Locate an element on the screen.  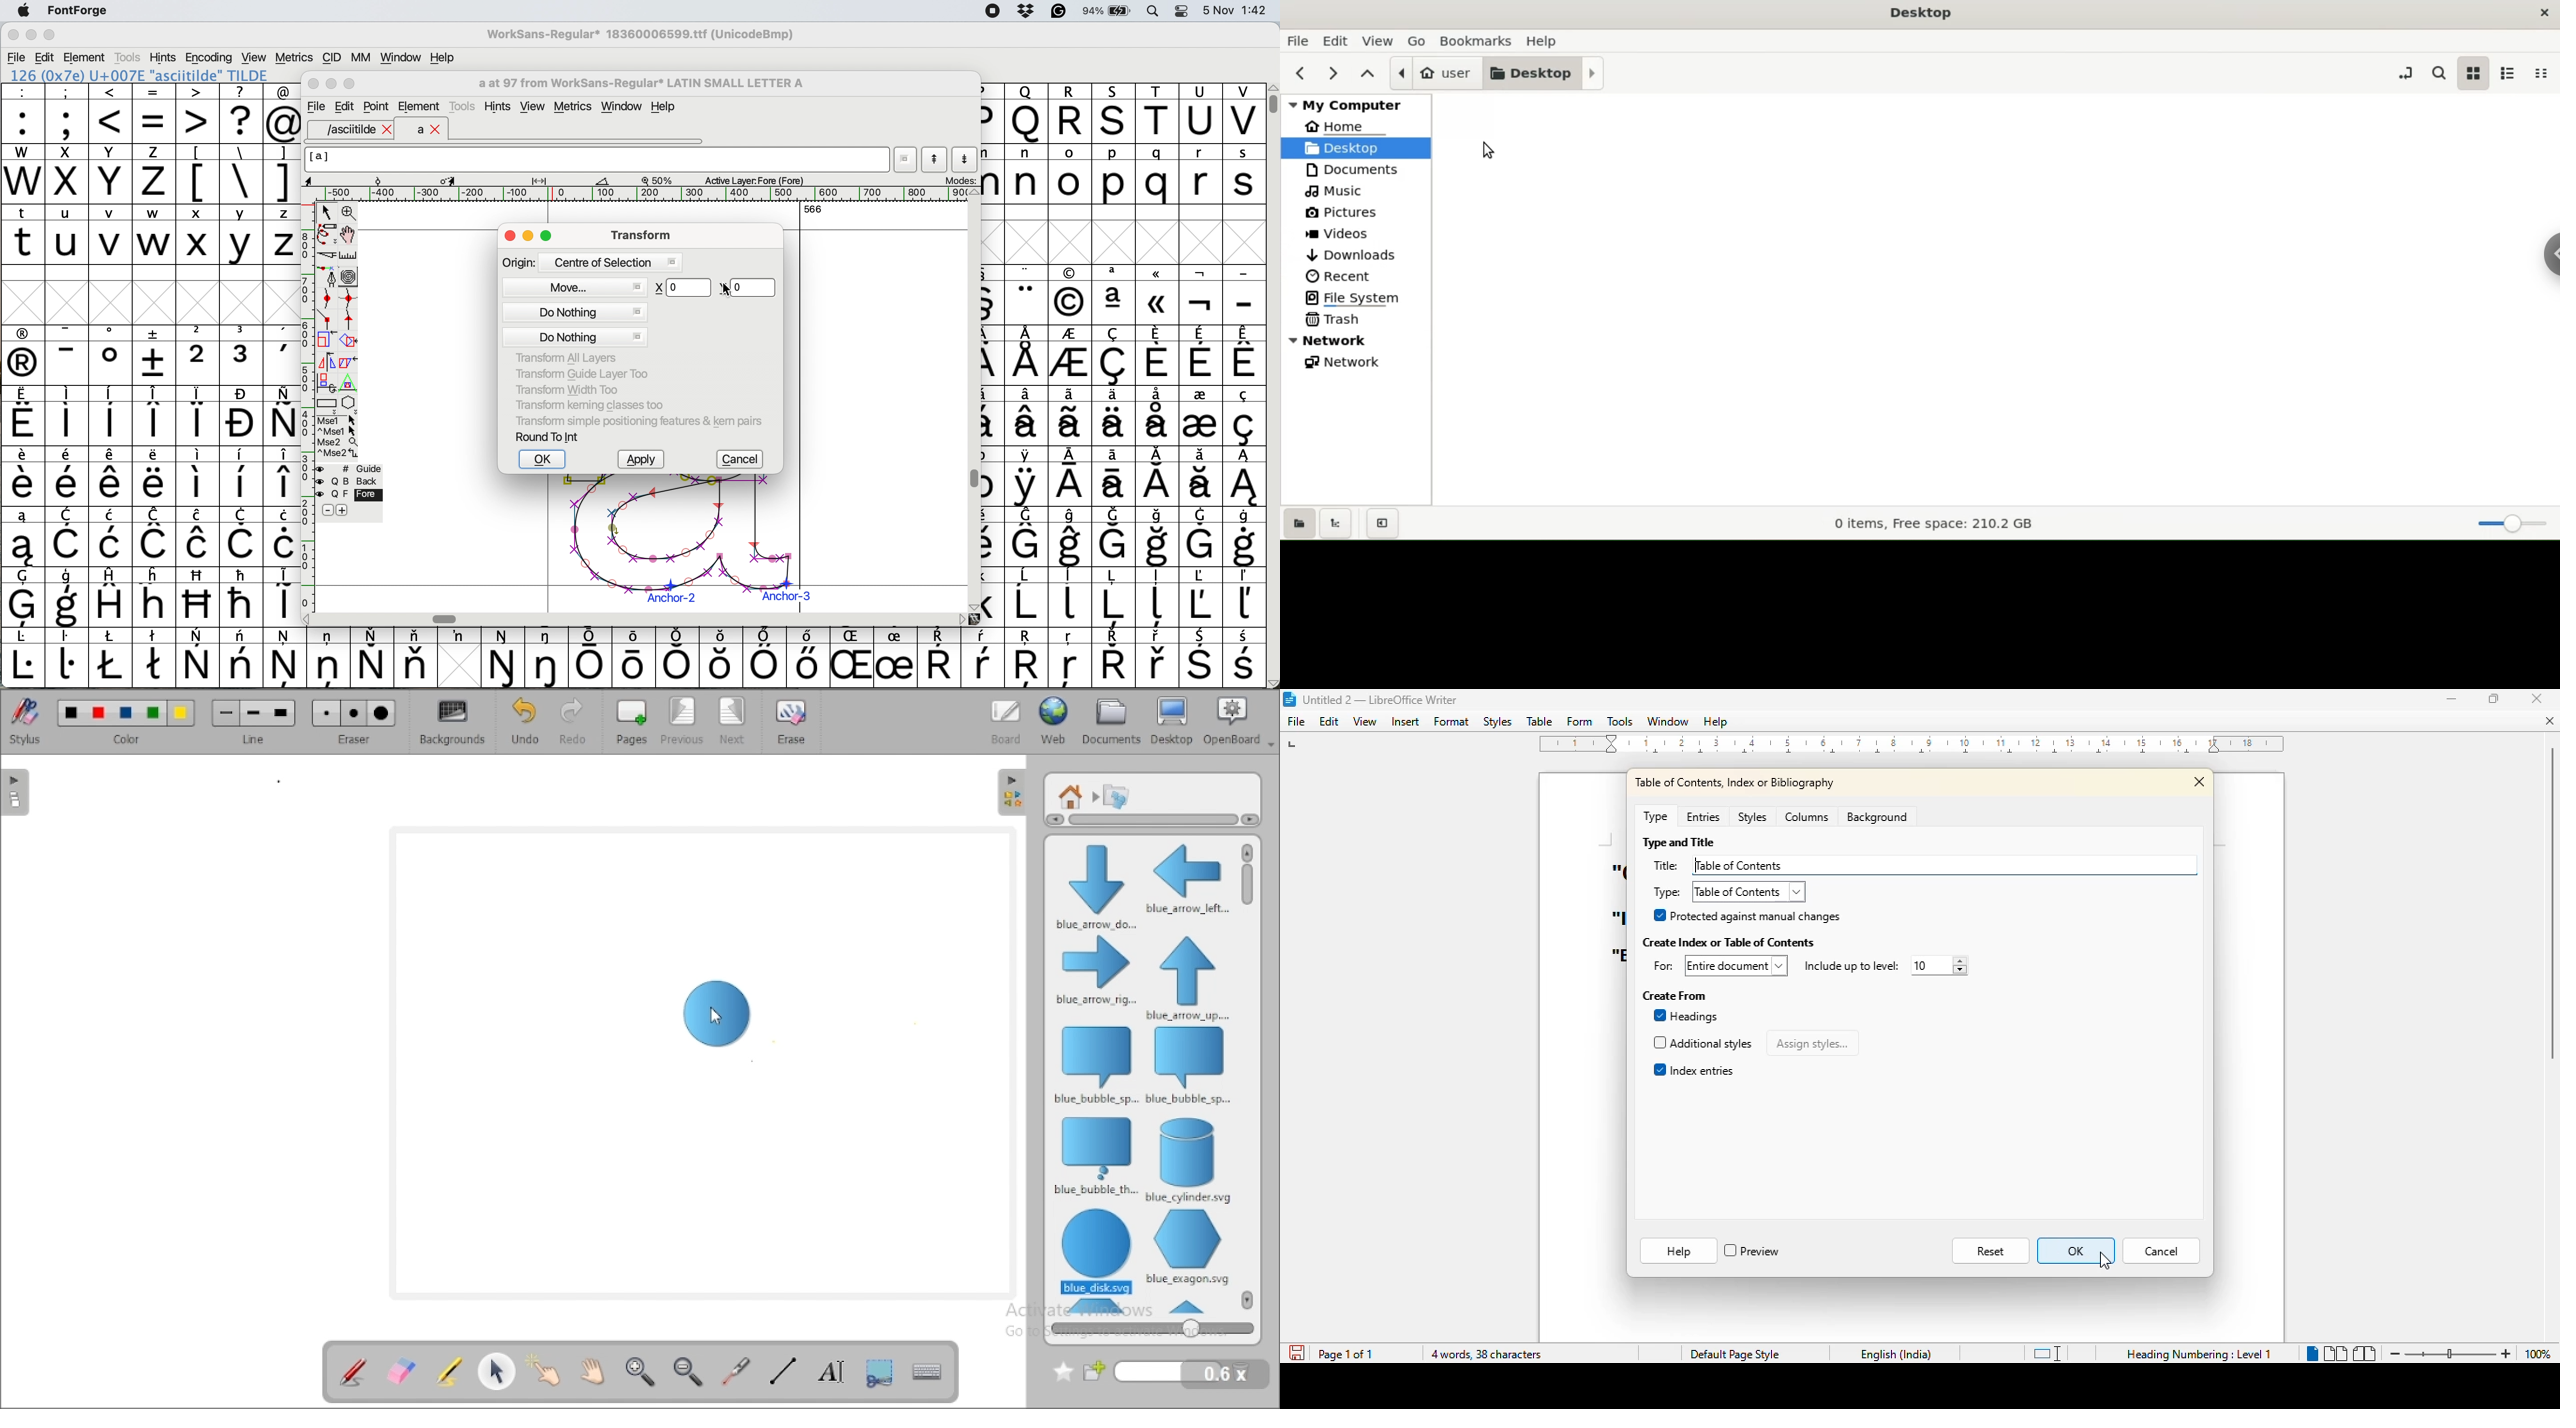
< is located at coordinates (111, 113).